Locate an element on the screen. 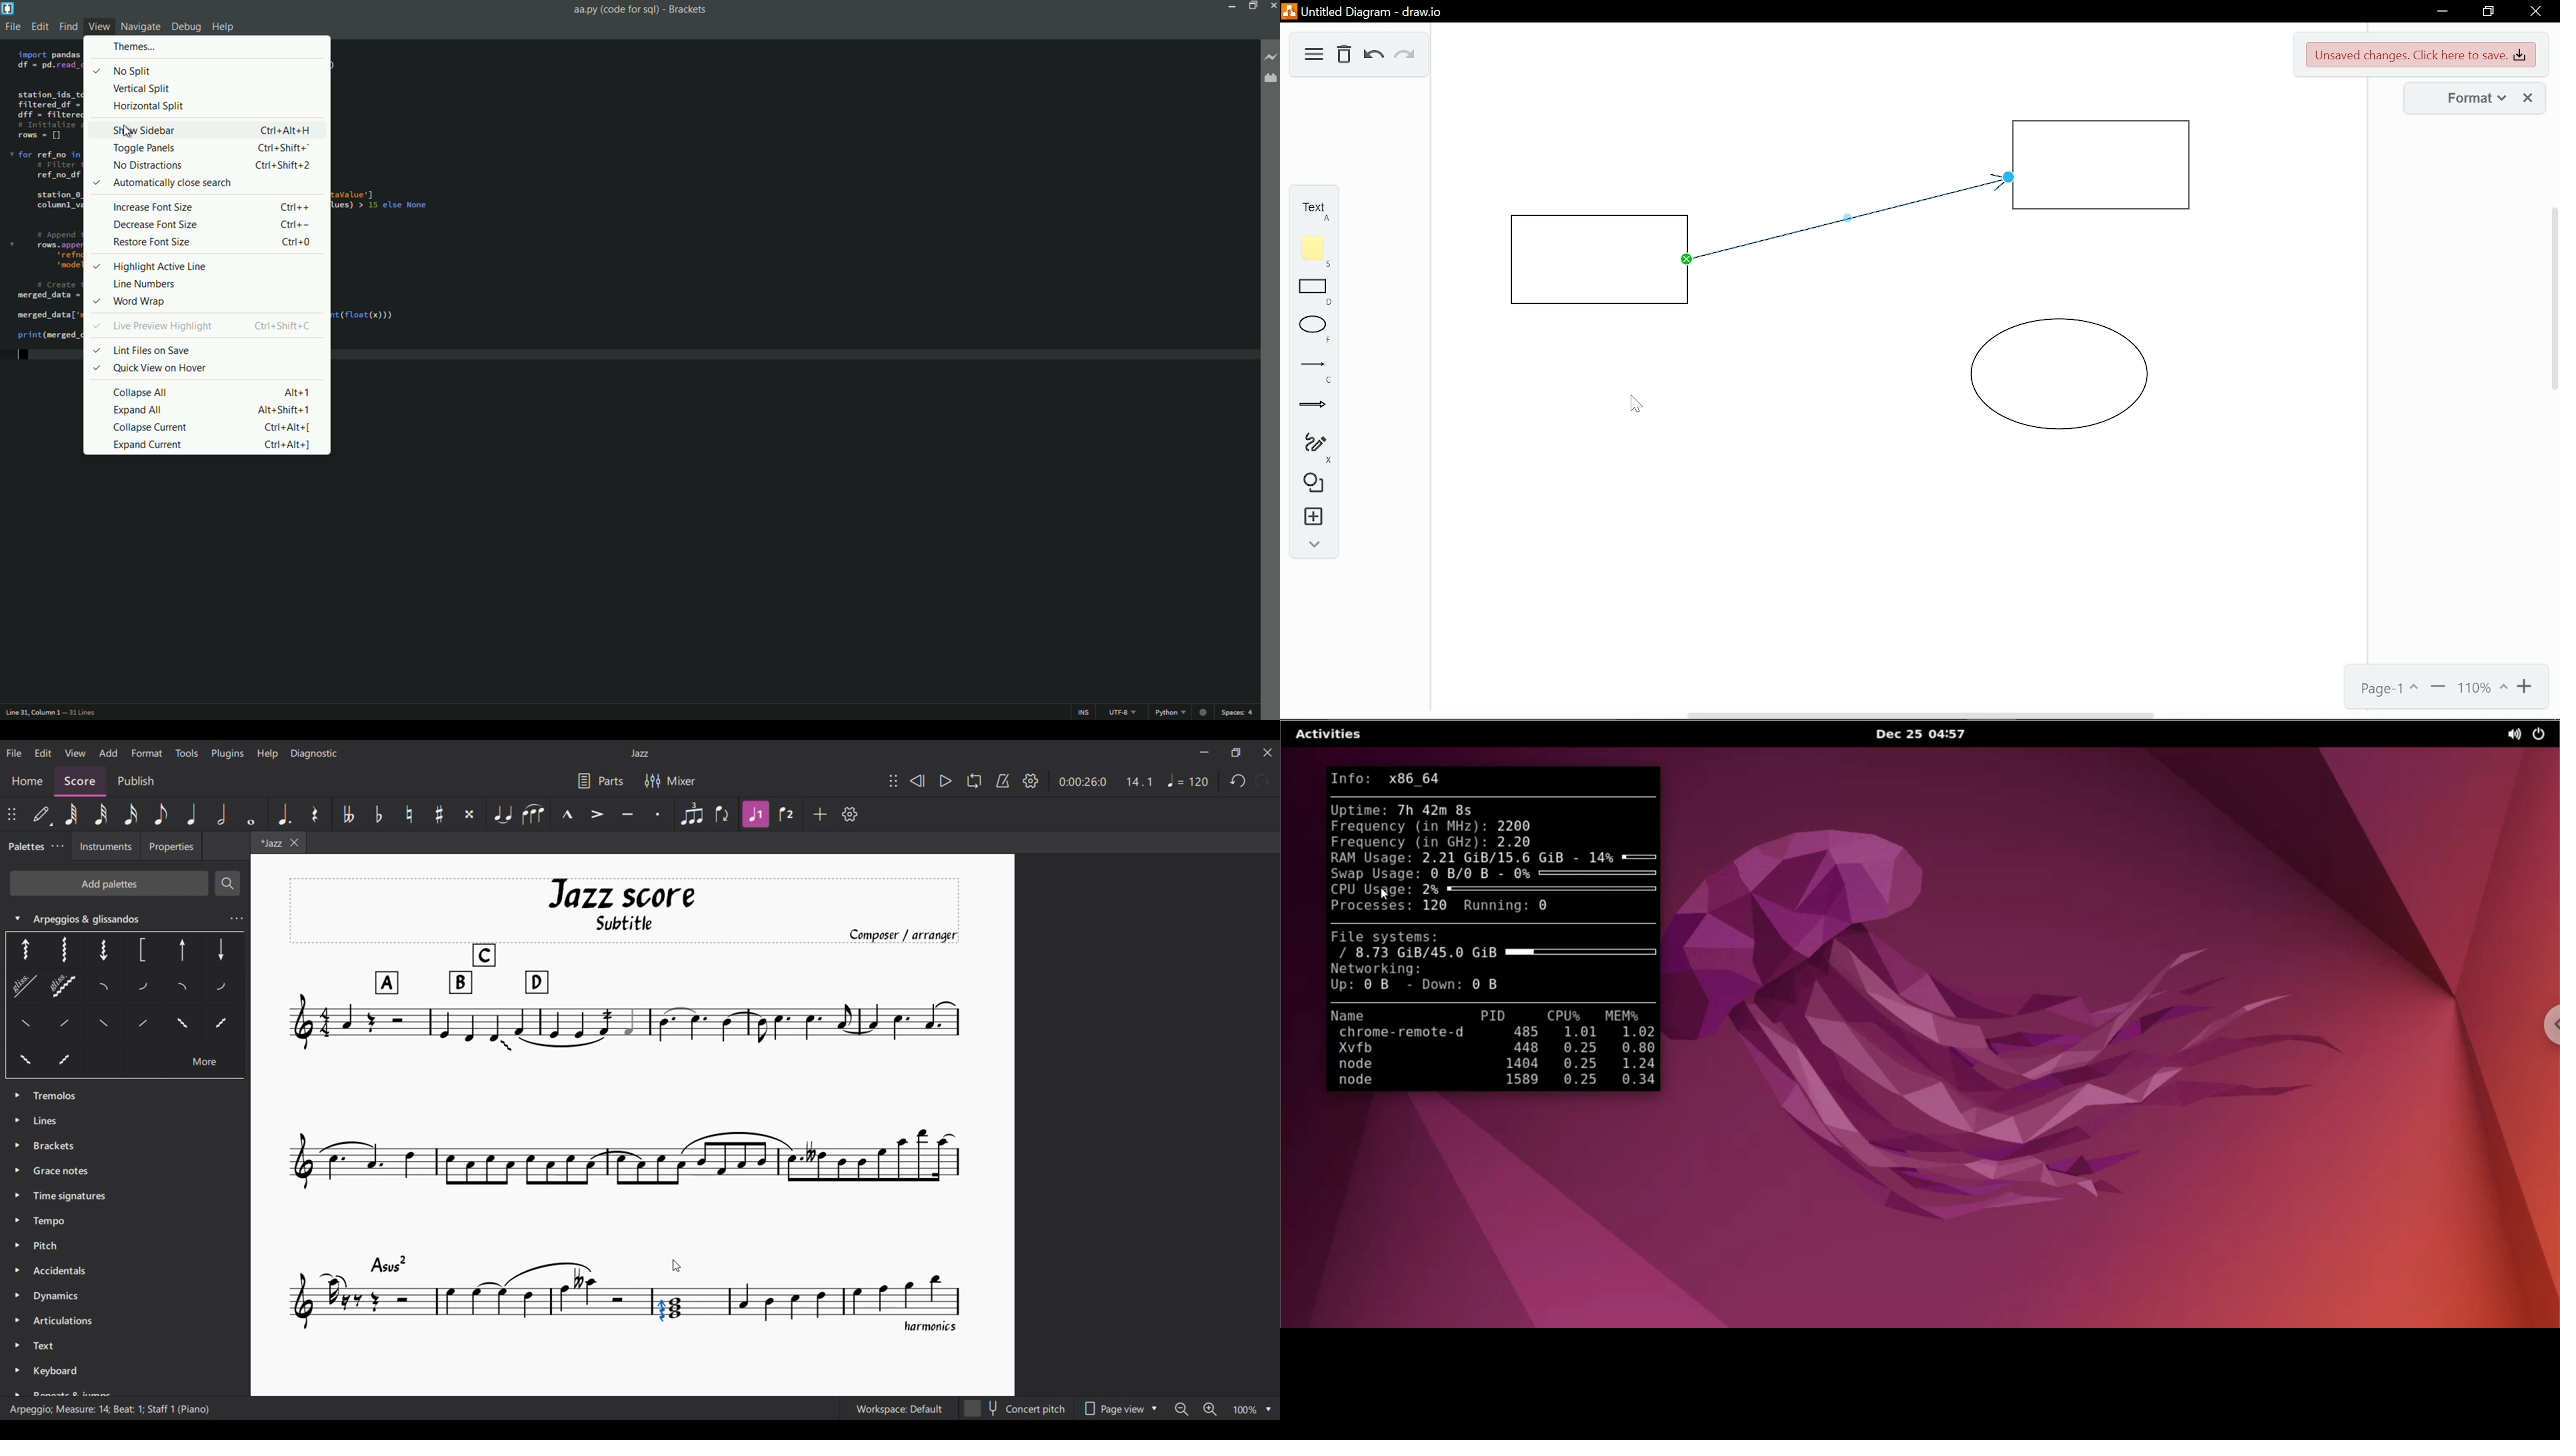 The width and height of the screenshot is (2576, 1456). Palettes is located at coordinates (26, 846).